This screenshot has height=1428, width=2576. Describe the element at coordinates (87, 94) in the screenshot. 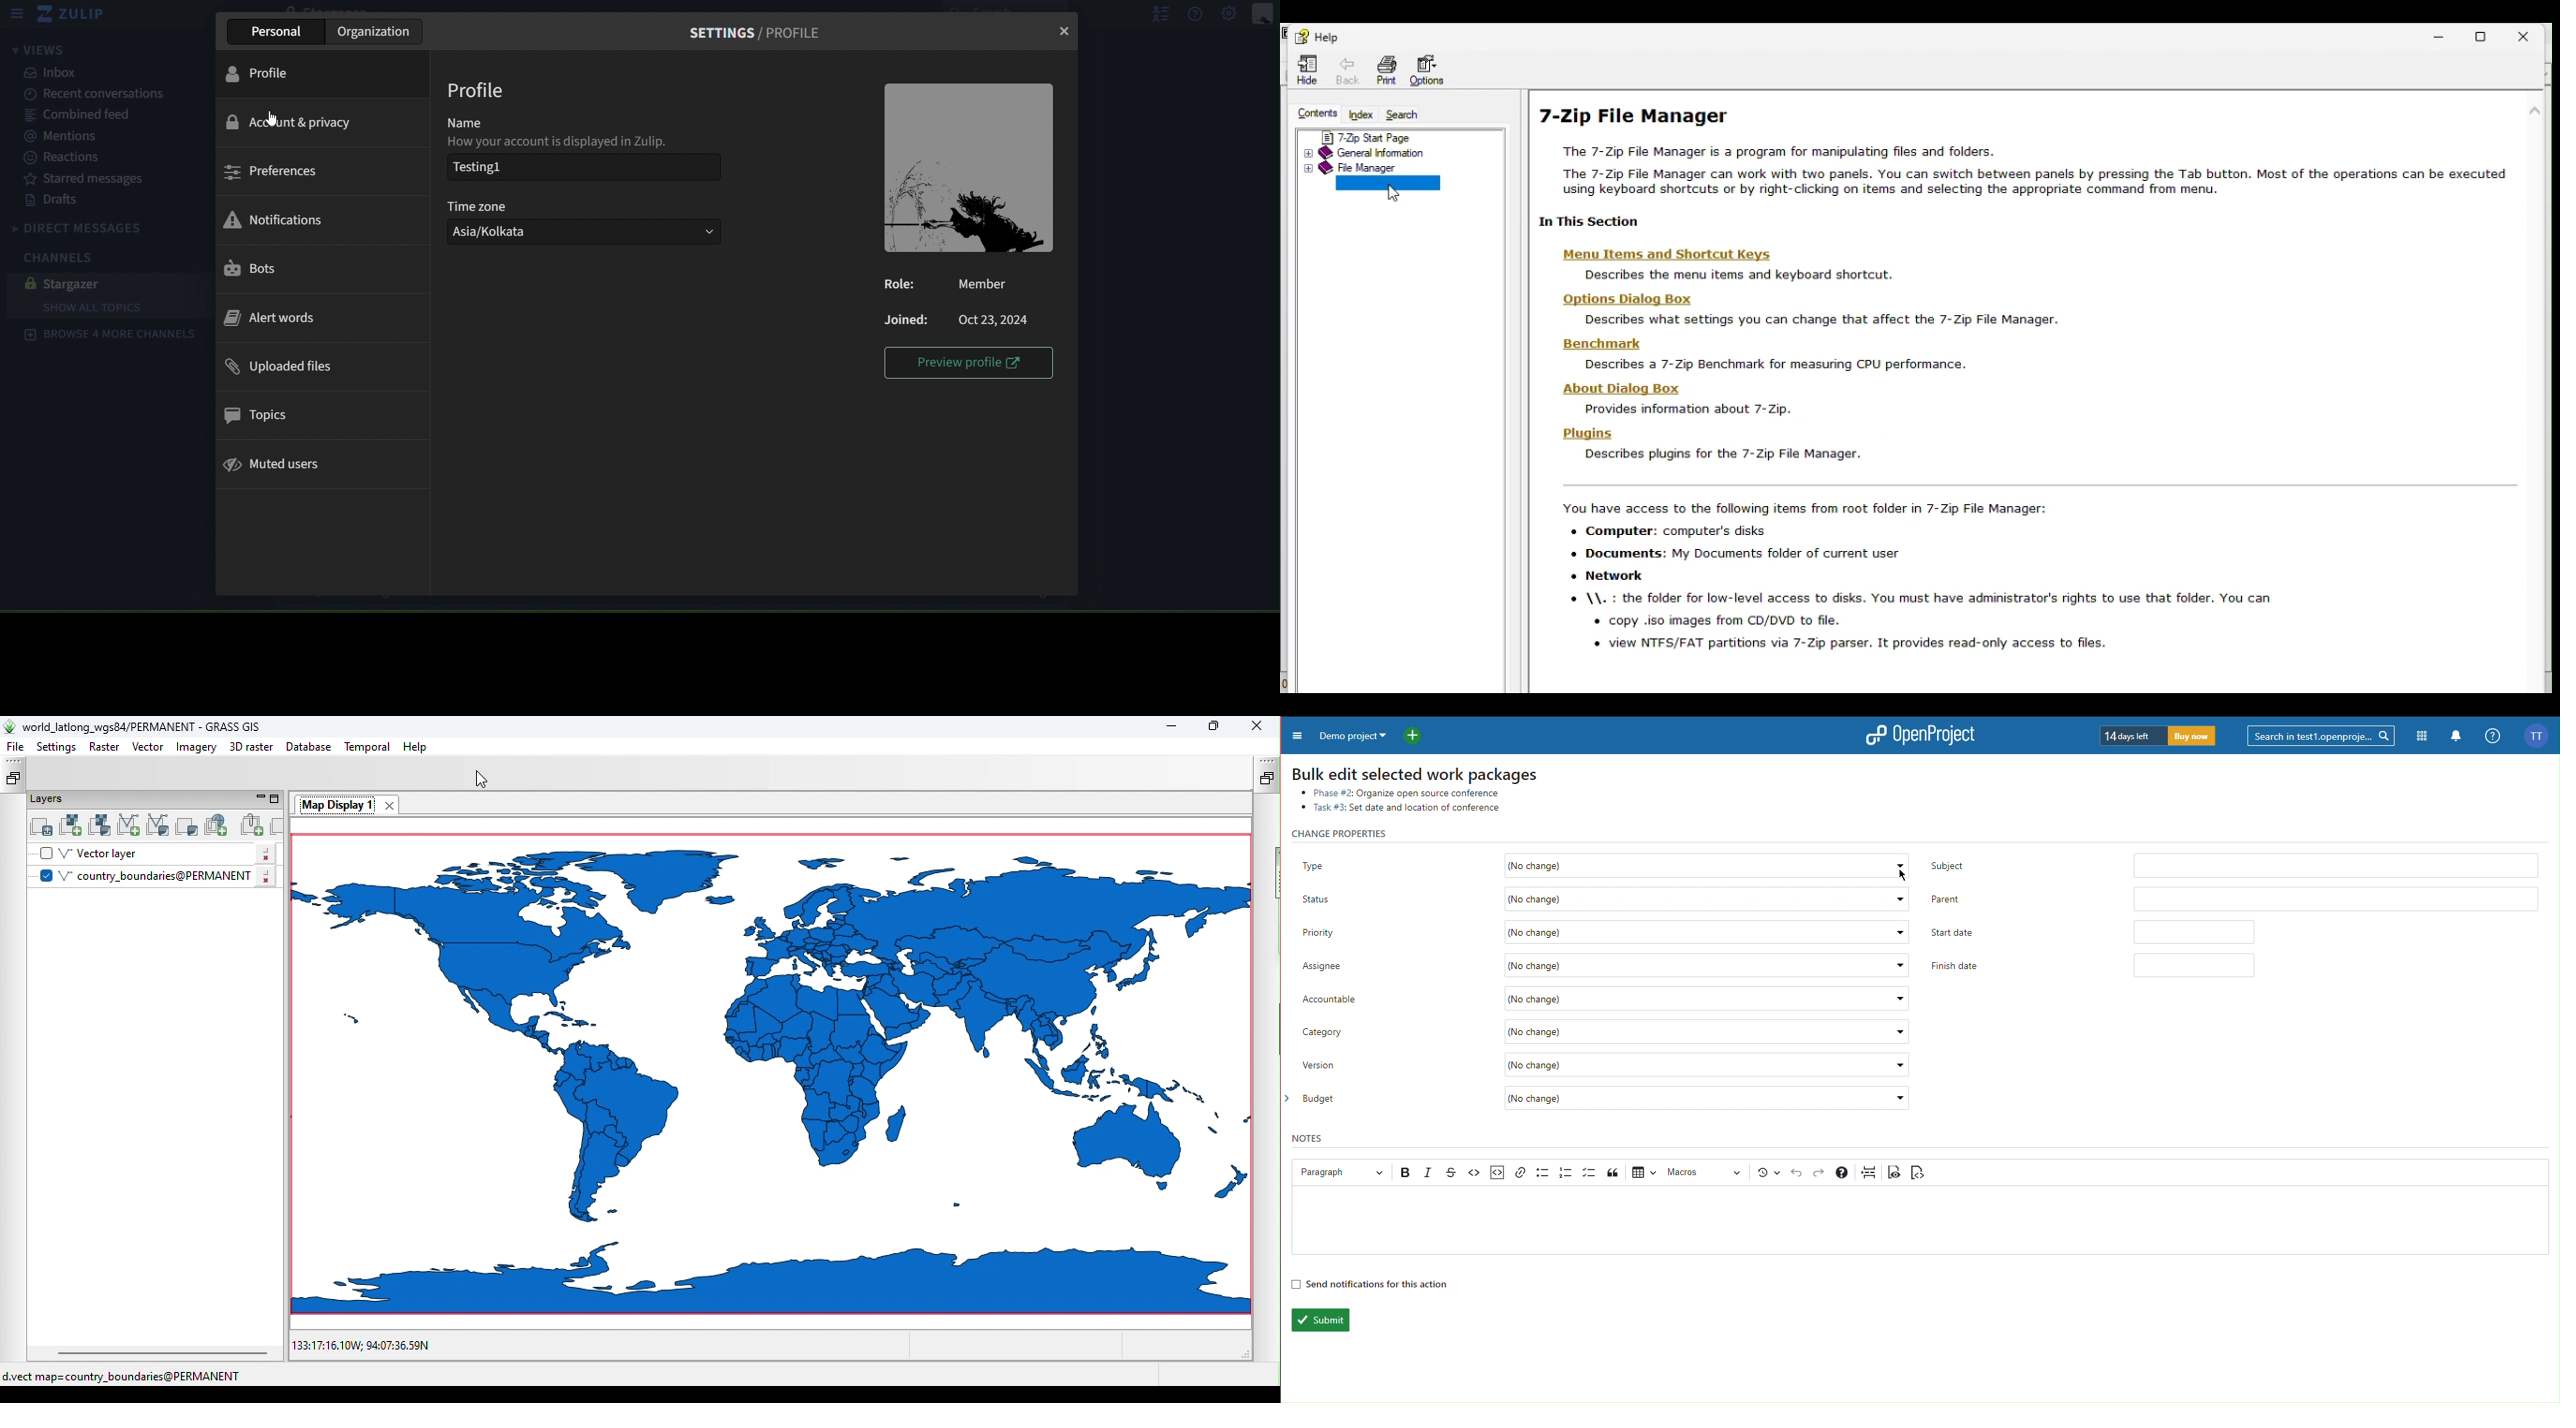

I see `recent canversations` at that location.